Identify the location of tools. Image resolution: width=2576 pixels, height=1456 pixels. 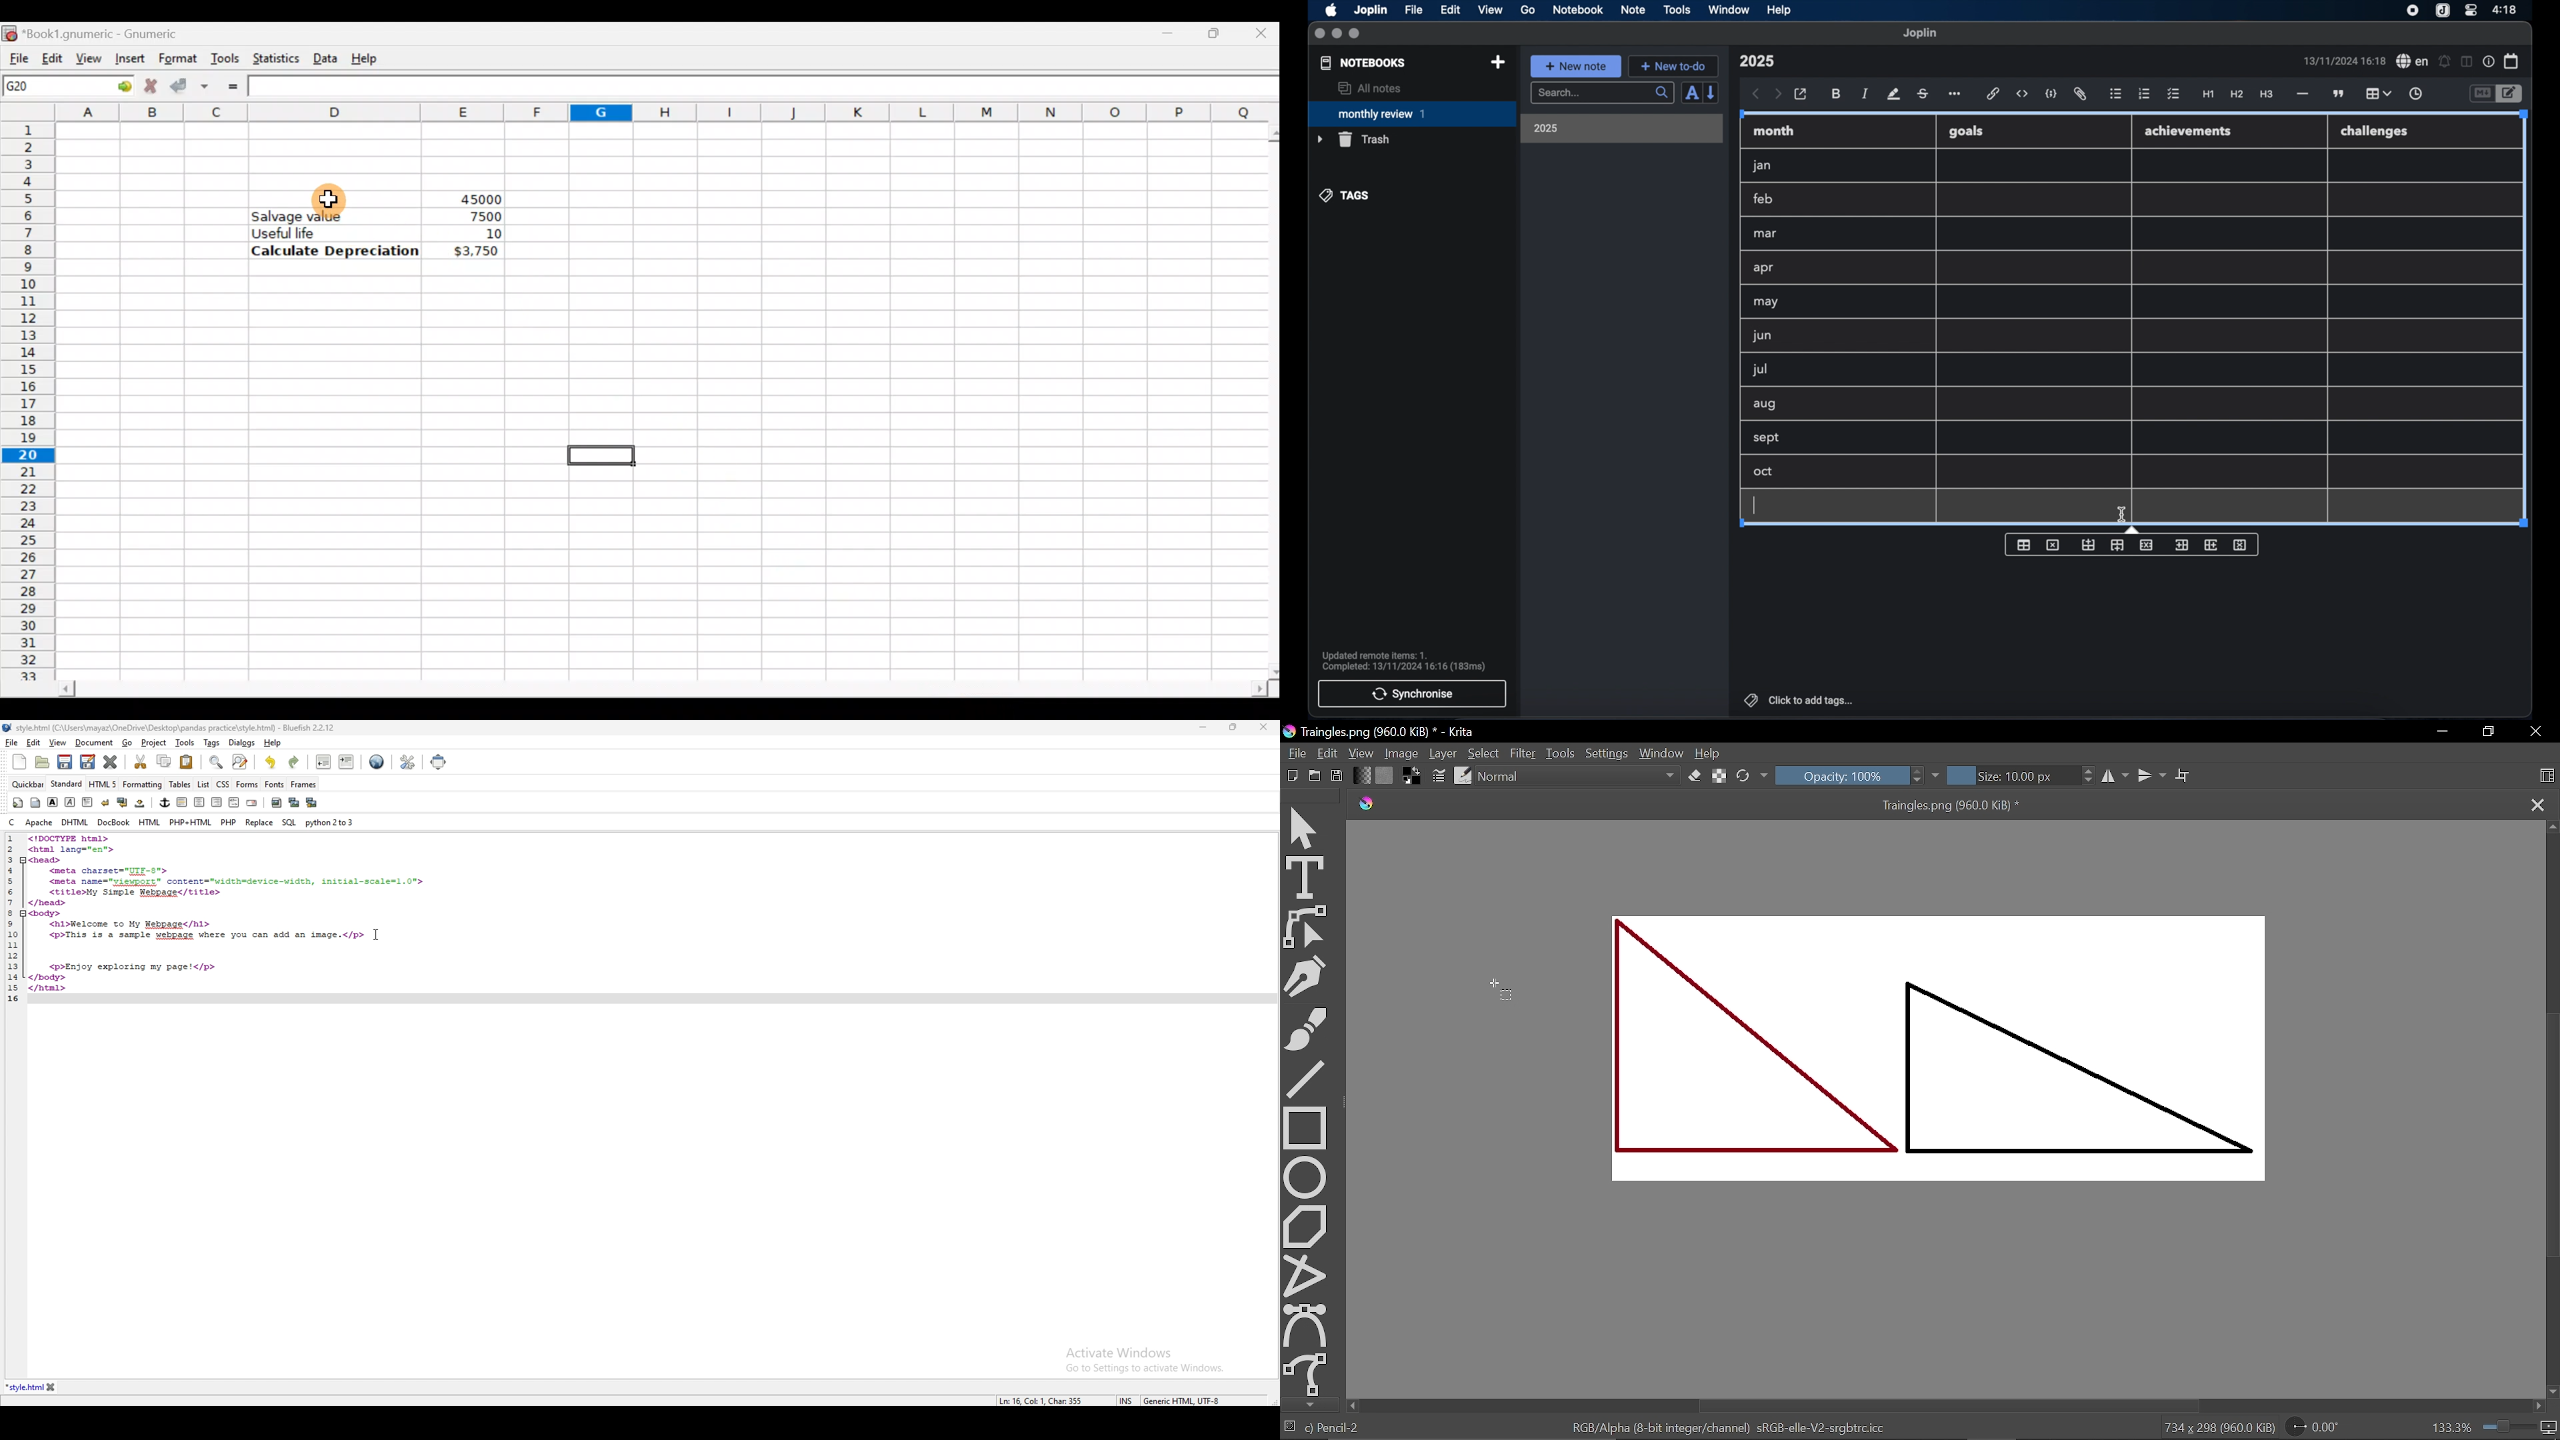
(1677, 9).